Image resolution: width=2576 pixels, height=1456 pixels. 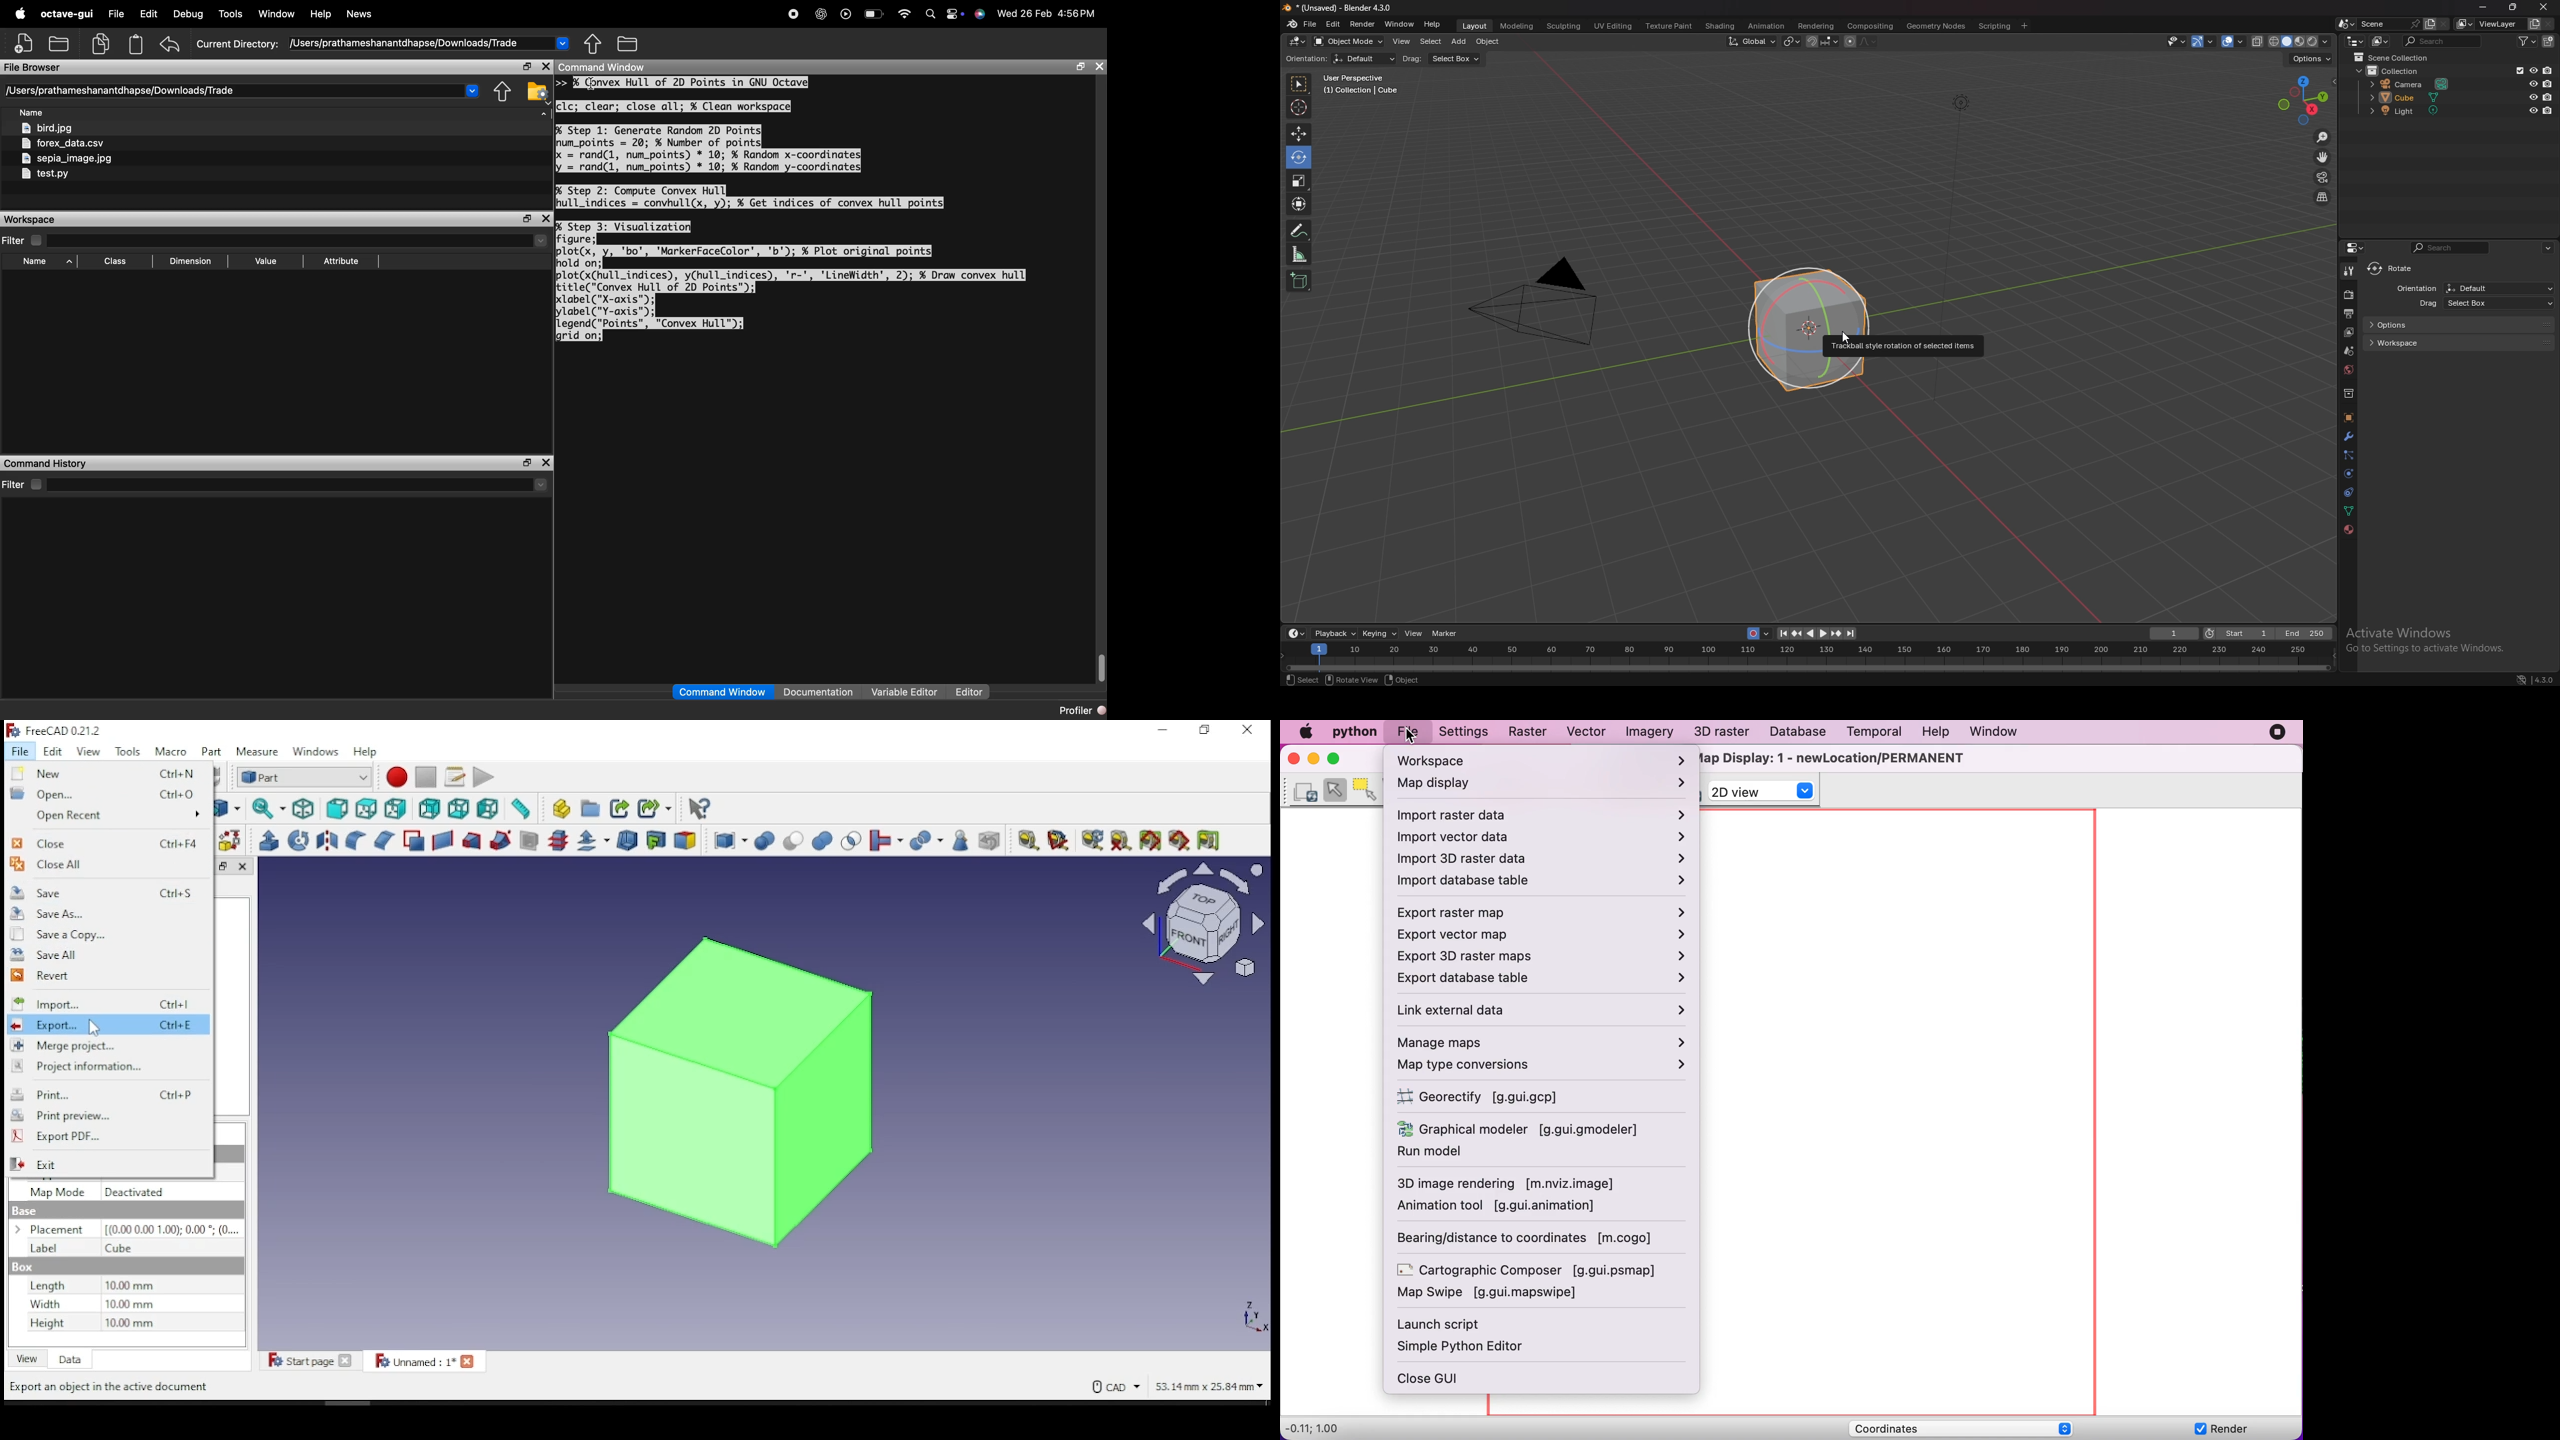 I want to click on import, so click(x=103, y=1003).